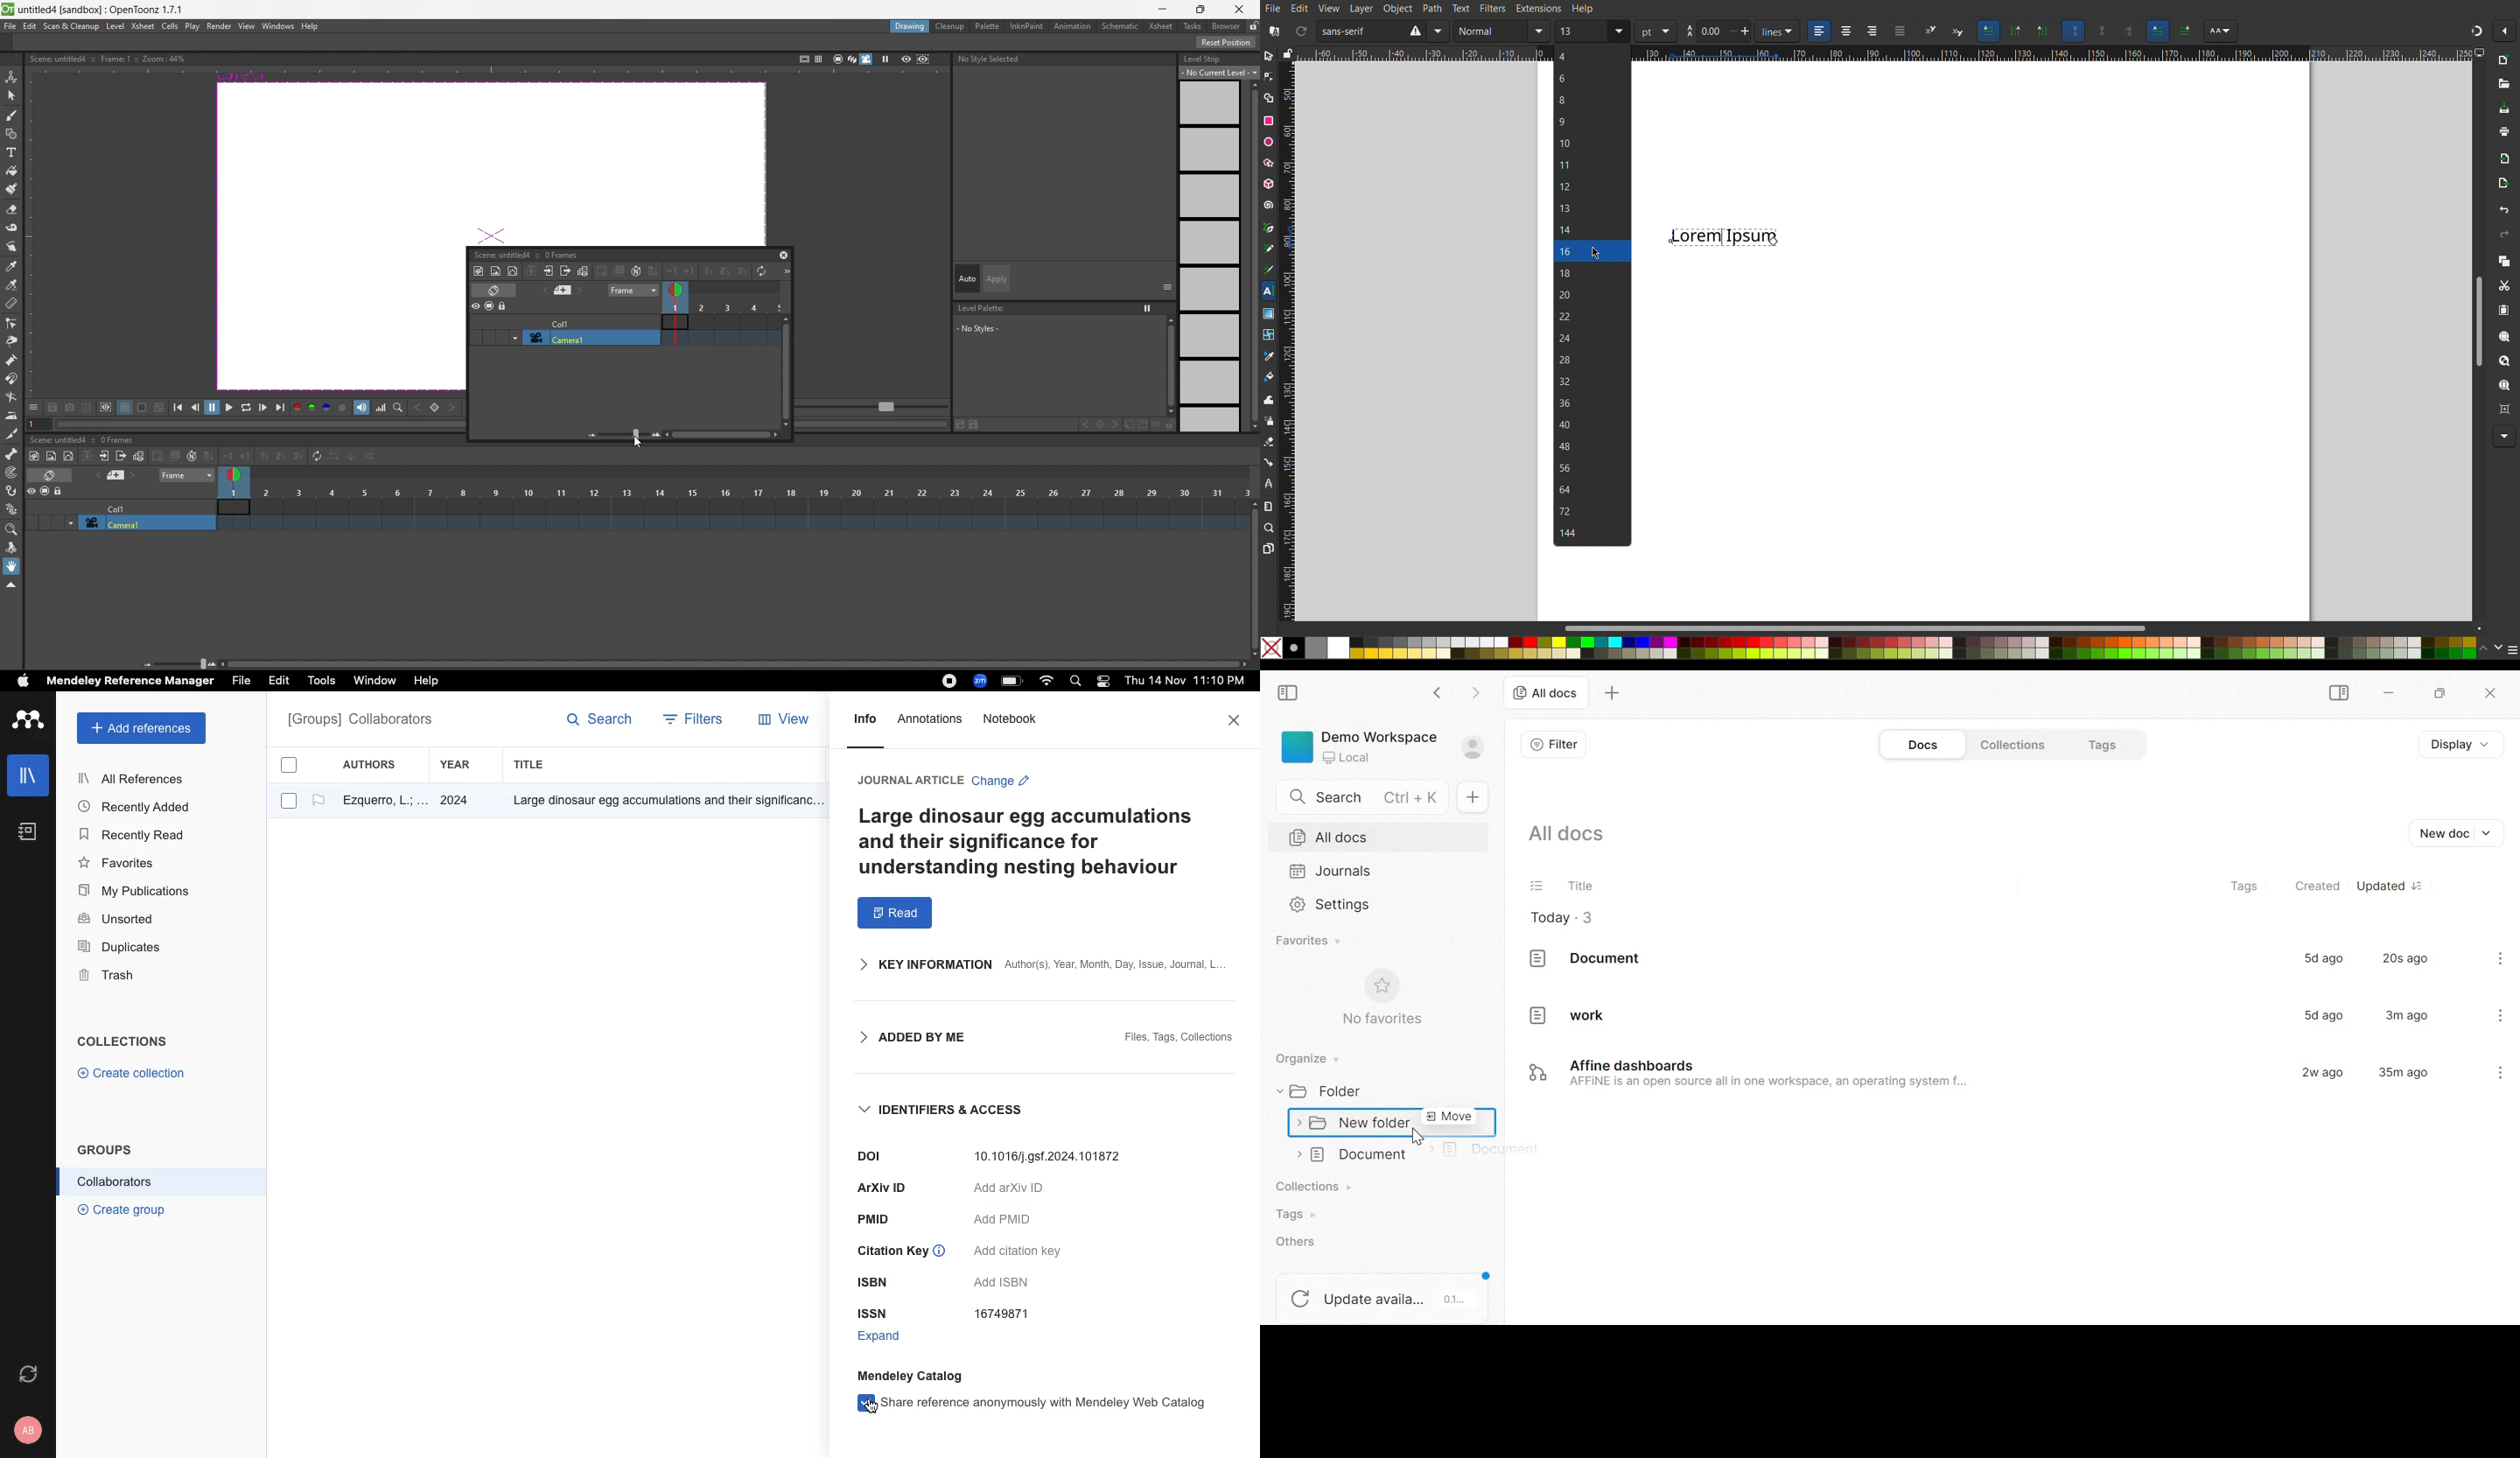  Describe the element at coordinates (1102, 681) in the screenshot. I see `light/dark mode` at that location.